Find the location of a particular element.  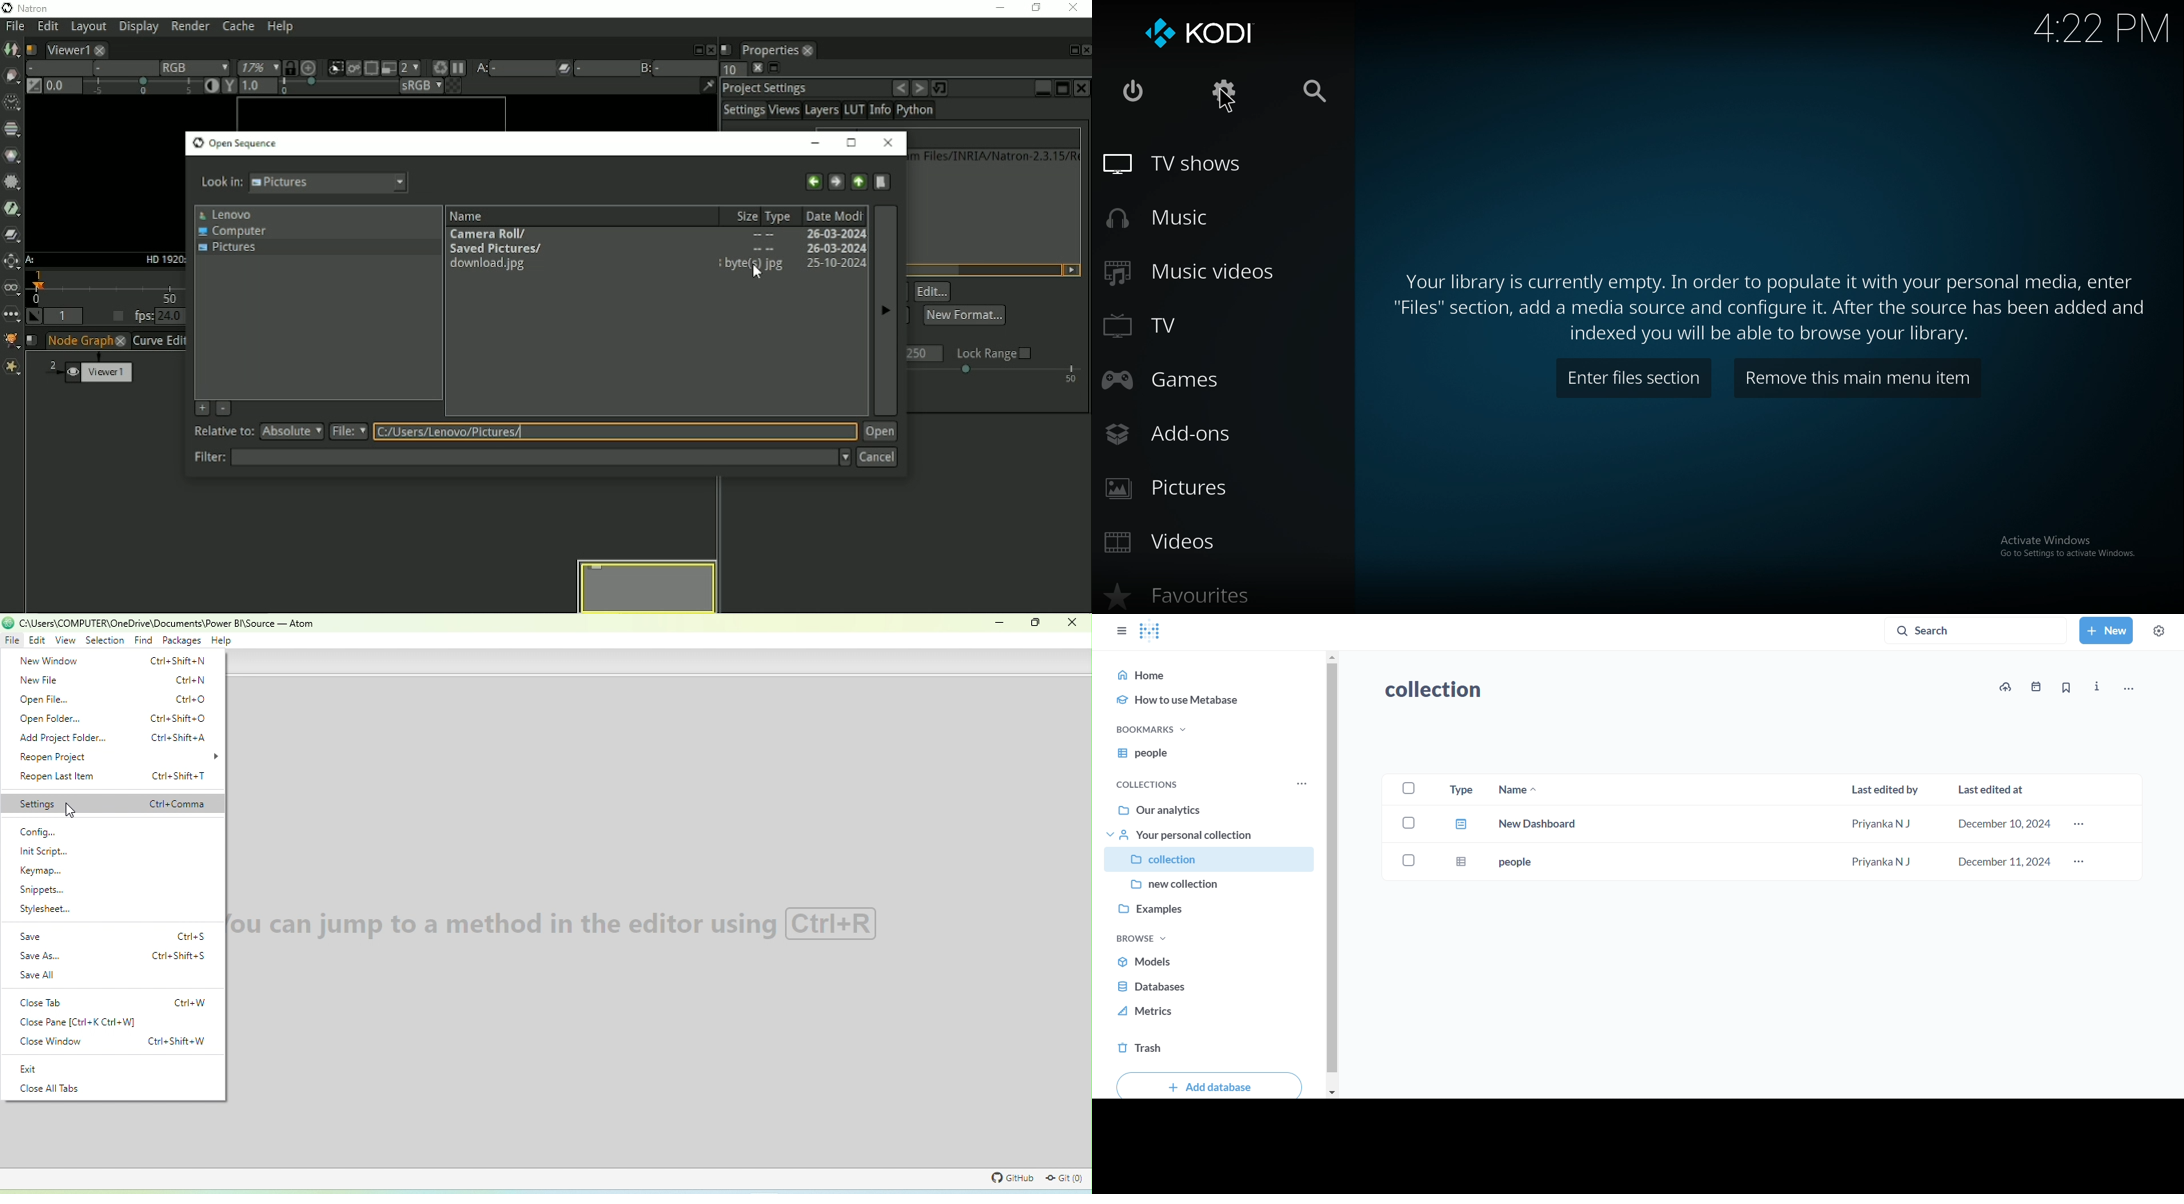

close window is located at coordinates (112, 1042).